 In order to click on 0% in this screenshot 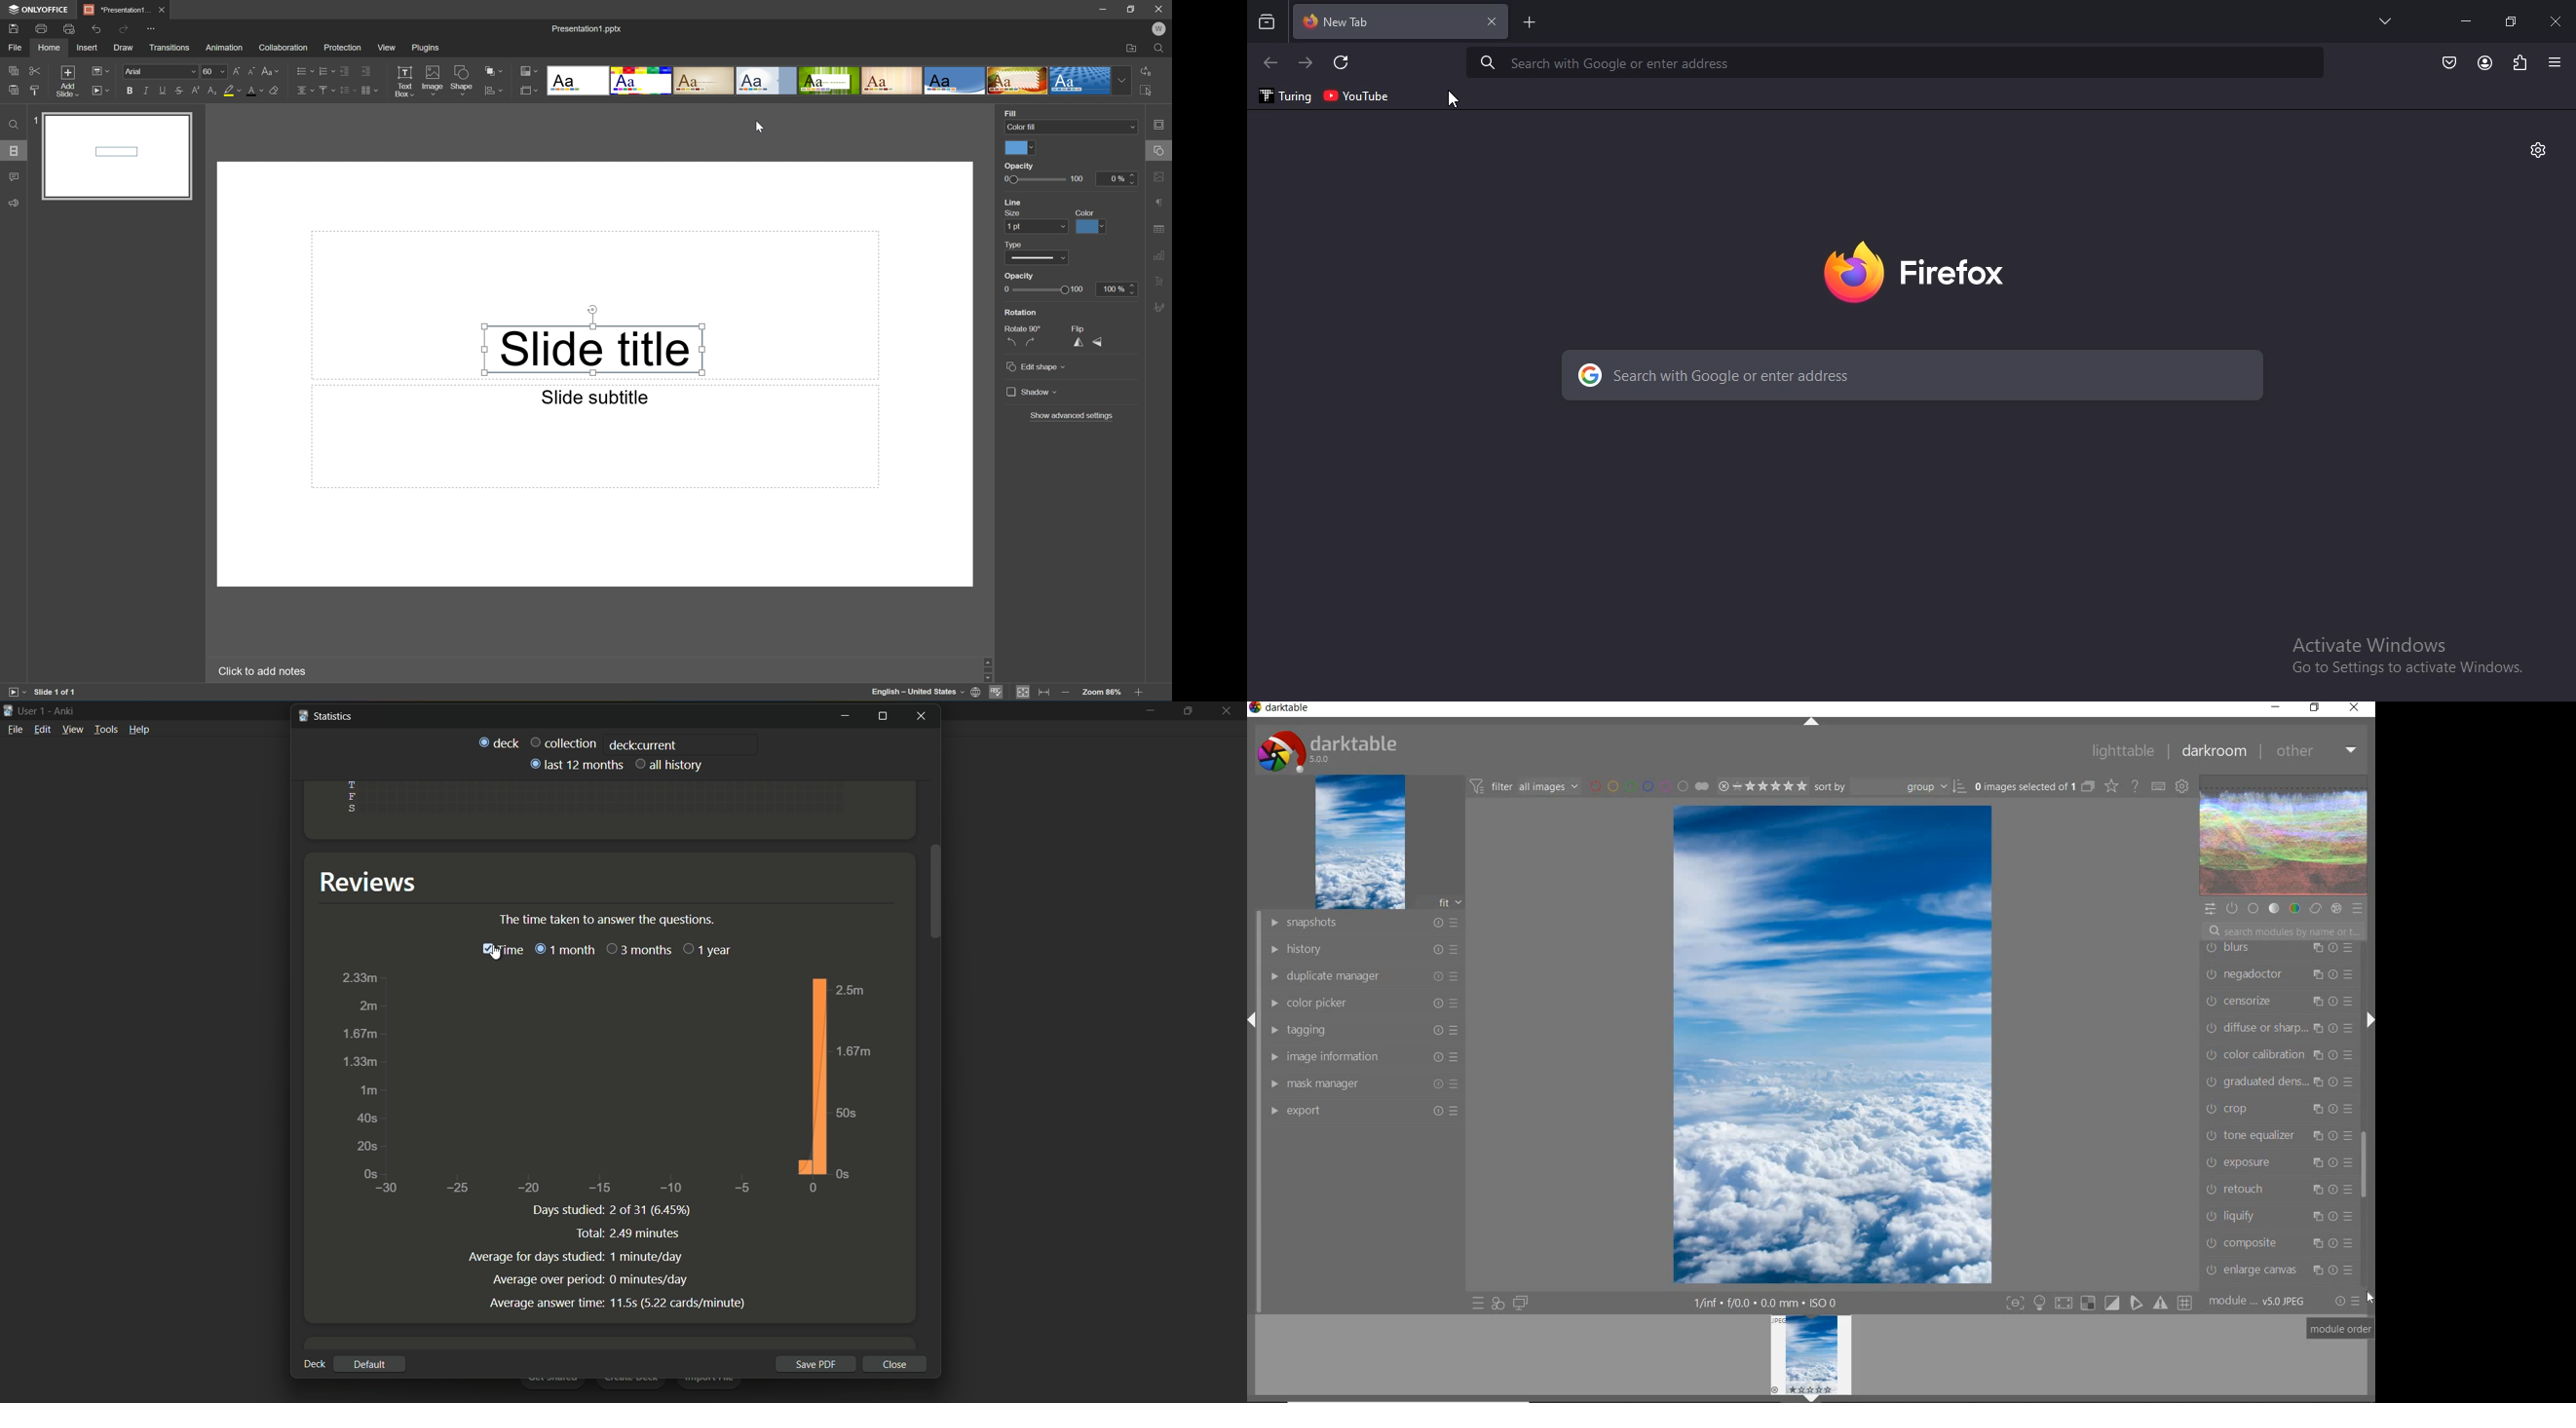, I will do `click(1117, 179)`.